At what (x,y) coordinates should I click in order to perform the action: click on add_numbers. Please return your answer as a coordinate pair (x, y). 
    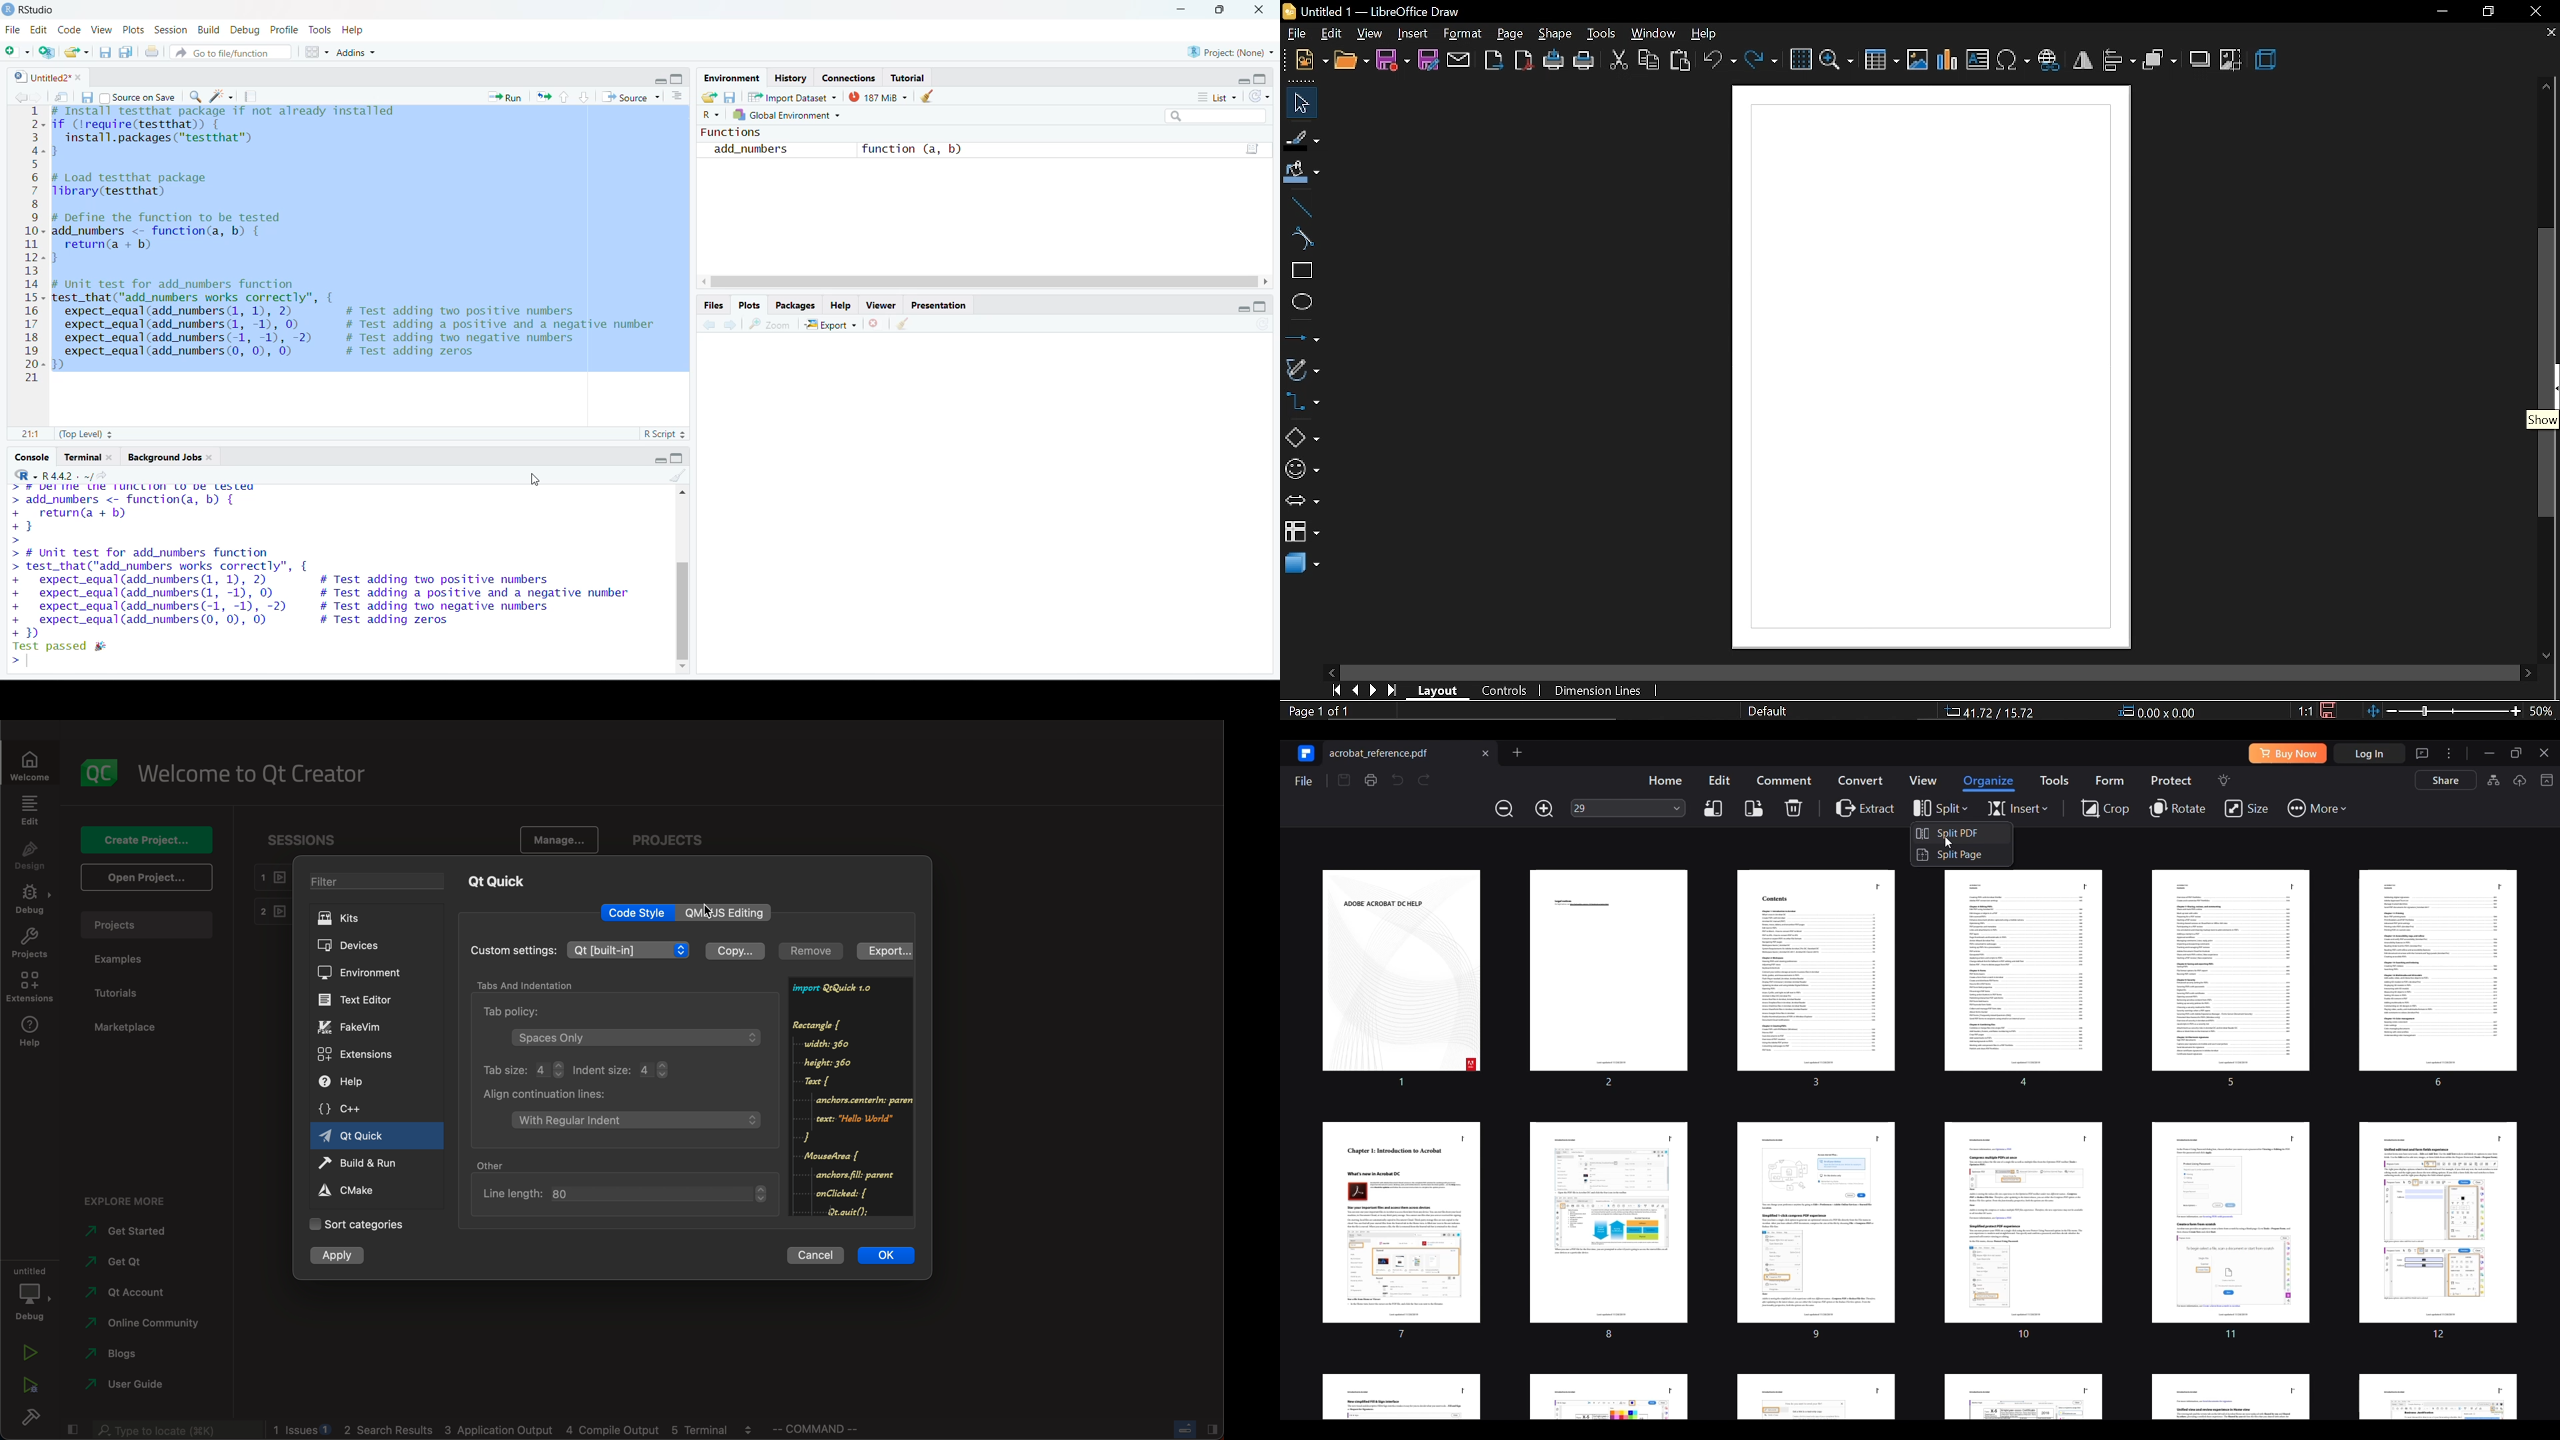
    Looking at the image, I should click on (749, 149).